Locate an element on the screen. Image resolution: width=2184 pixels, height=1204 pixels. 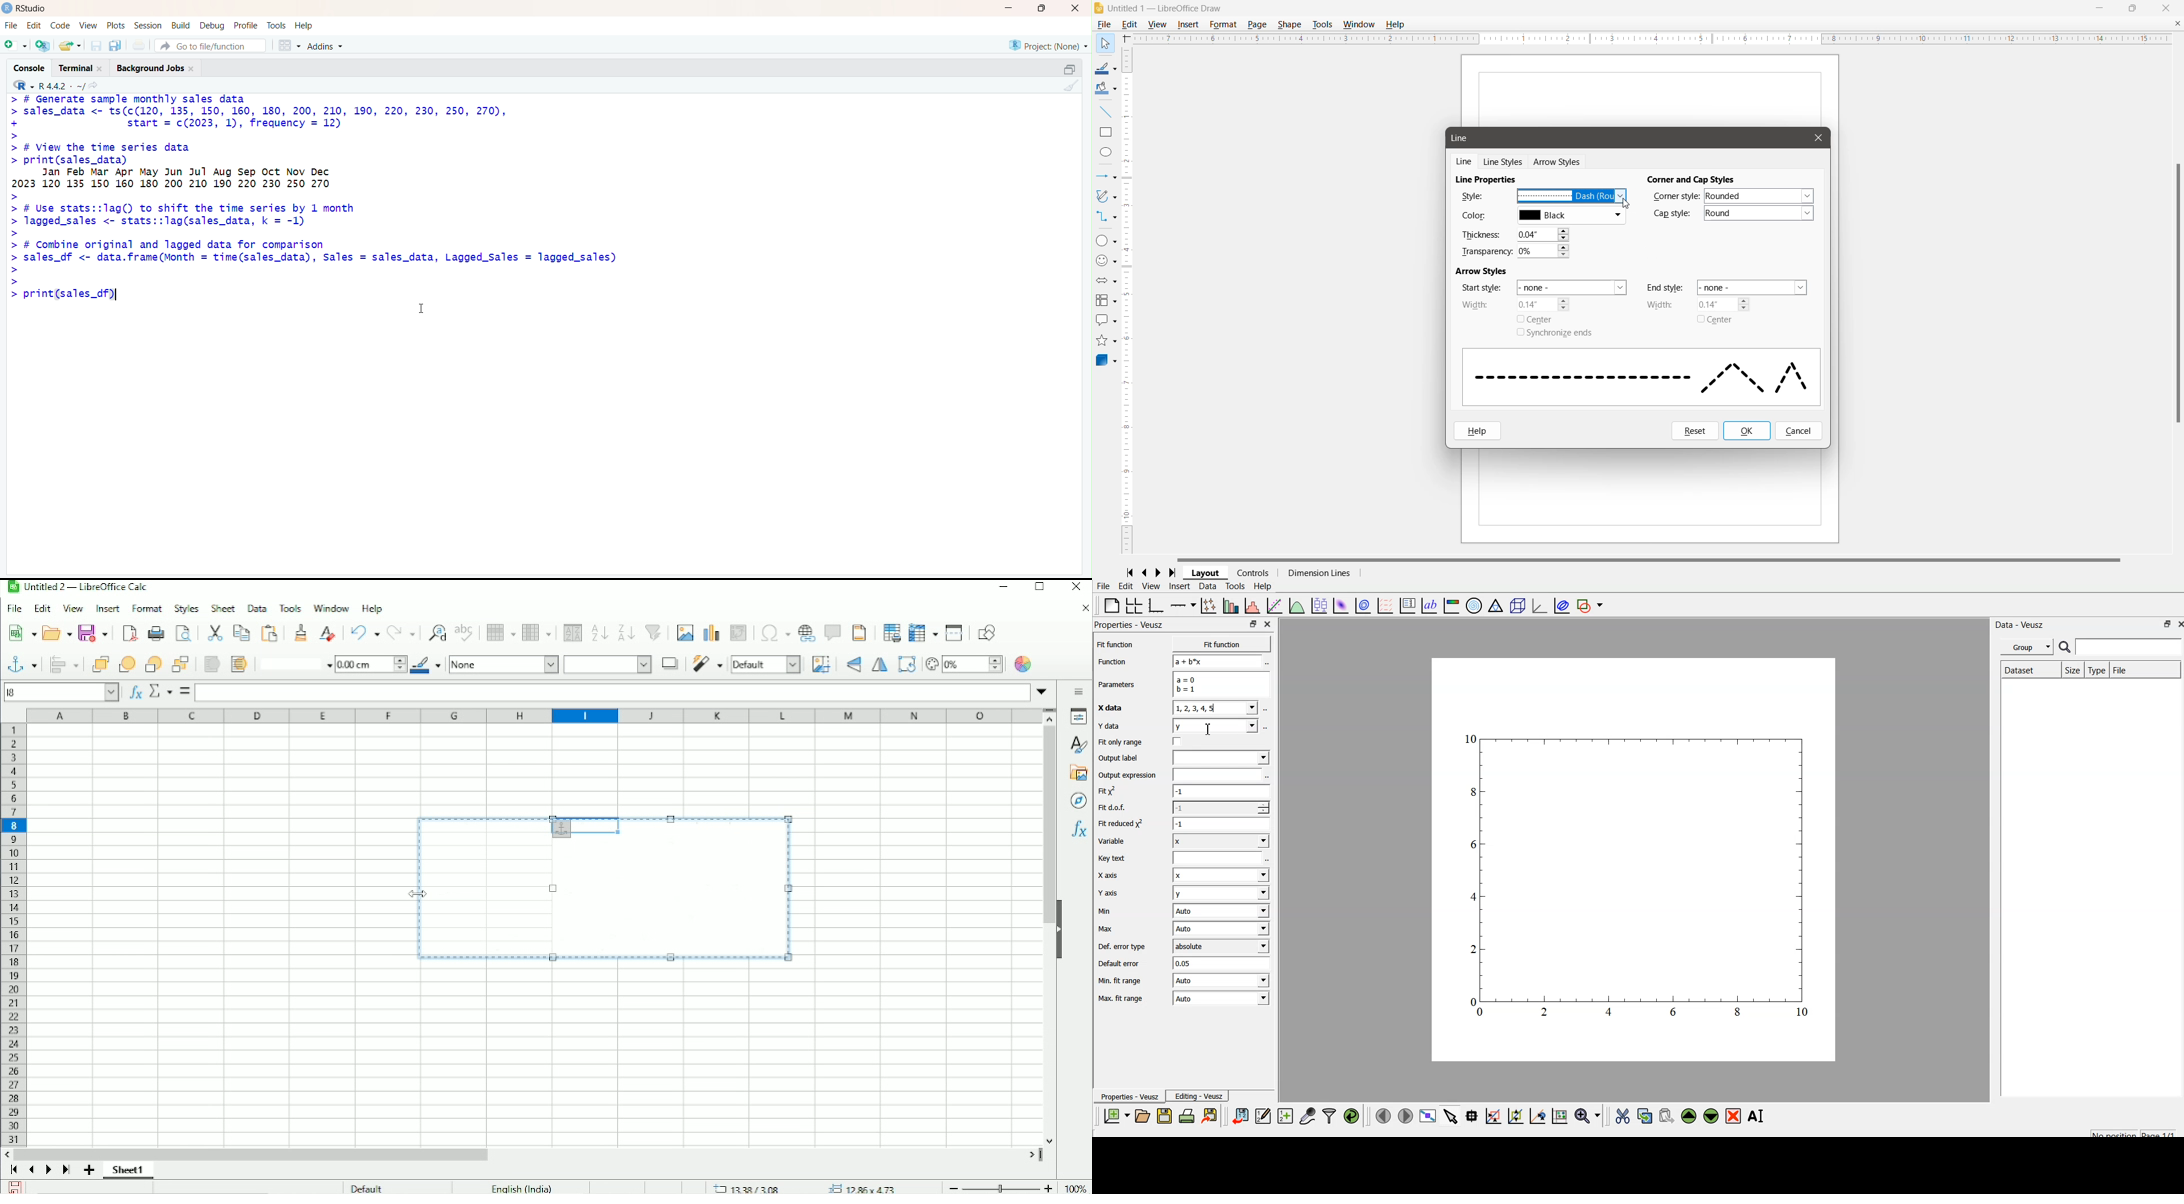
# Generate sample monthly sales data sales_data <- ts(c(120, 135, 150, 160, 180, 200, 210, 190, 220, 230, 250, 270),start = c(2023, 1), frequency = 12) is located at coordinates (278, 116).